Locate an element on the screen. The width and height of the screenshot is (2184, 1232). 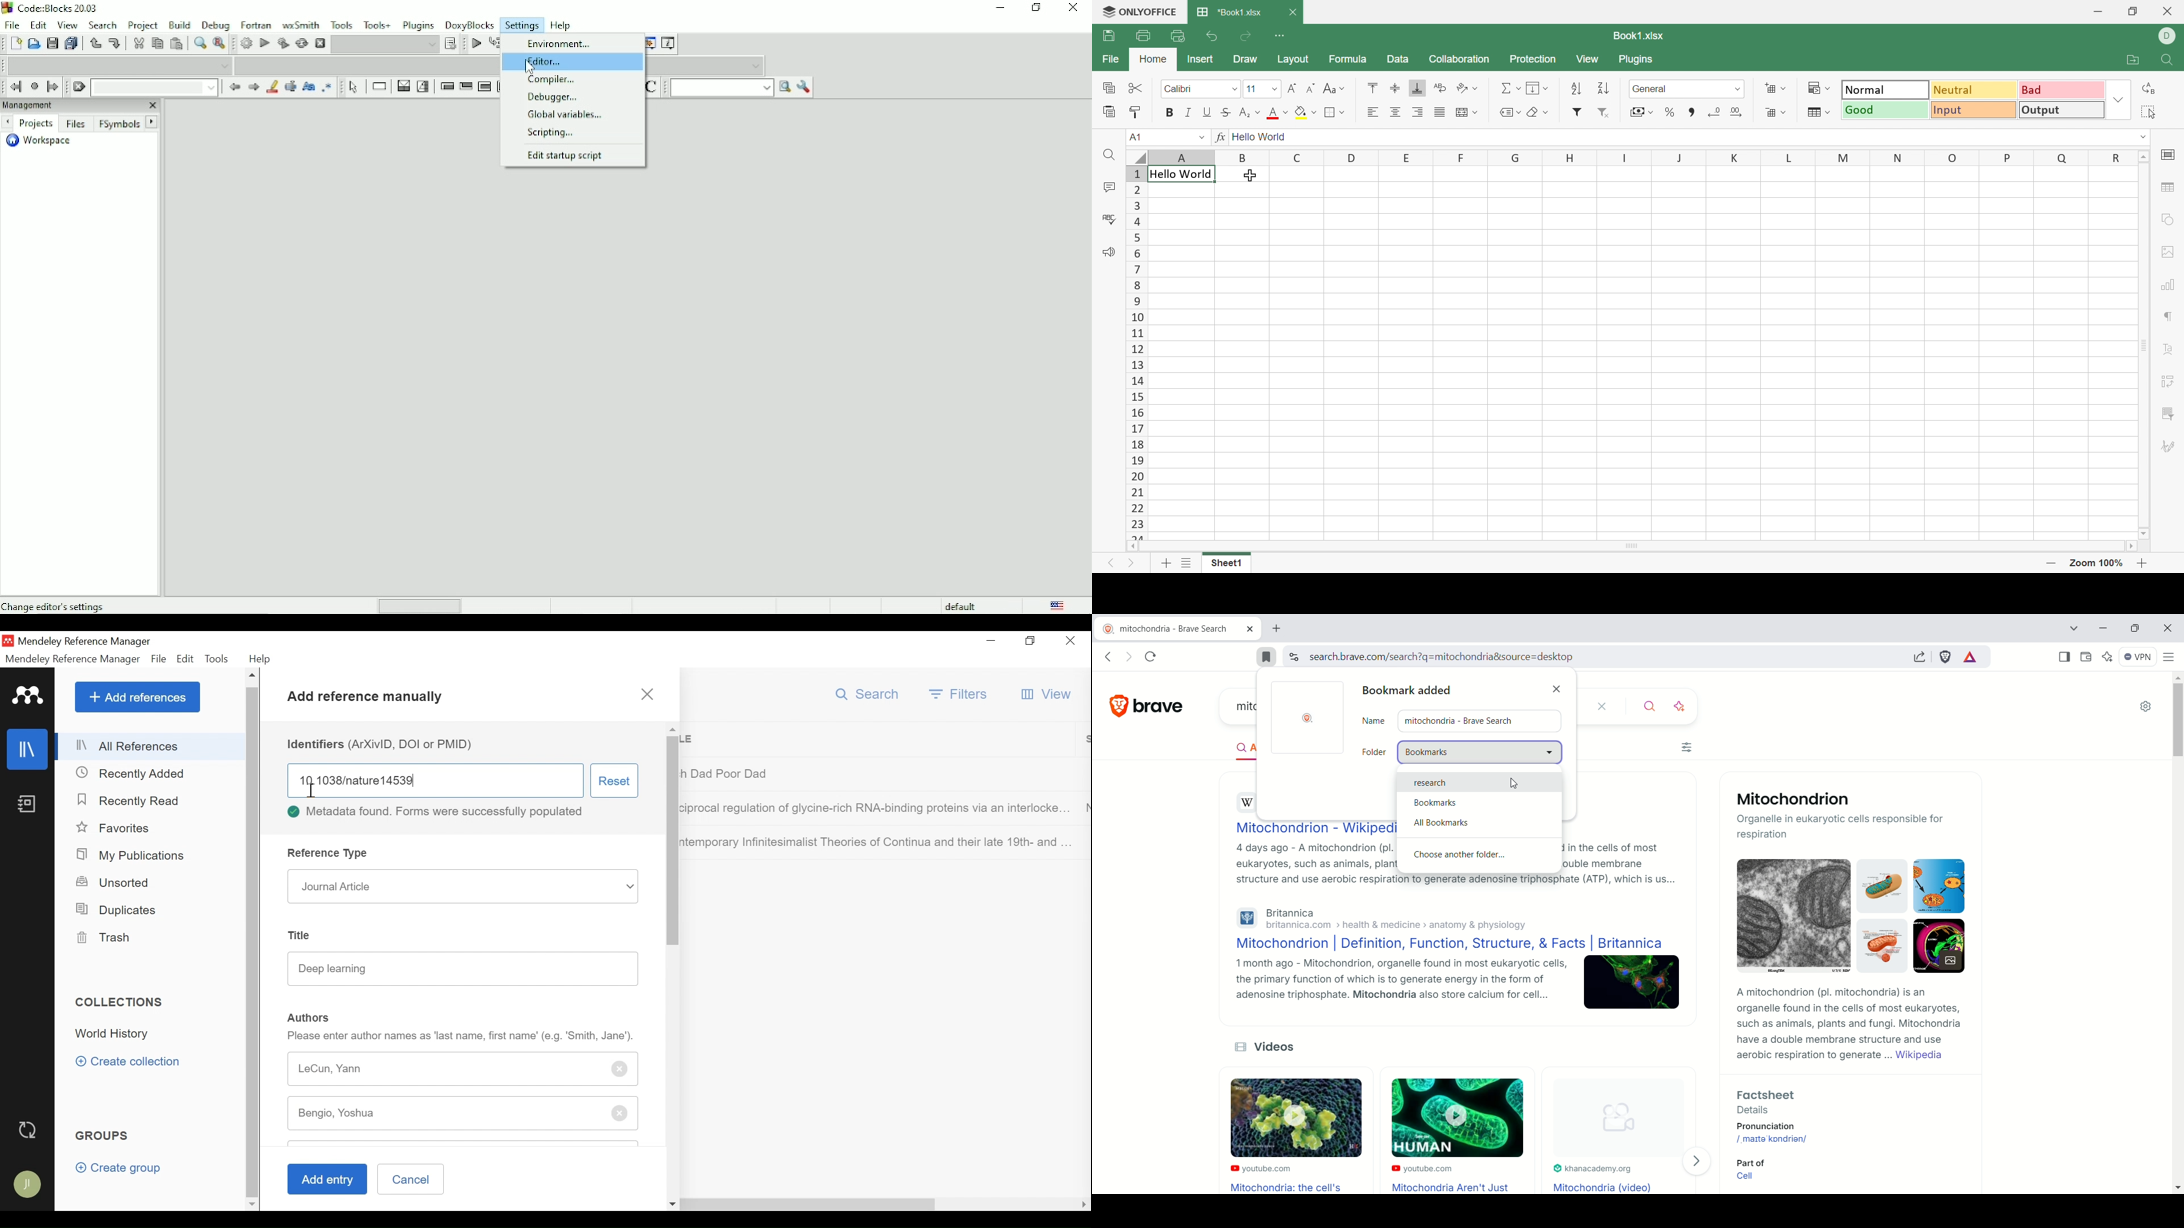
library is located at coordinates (28, 749).